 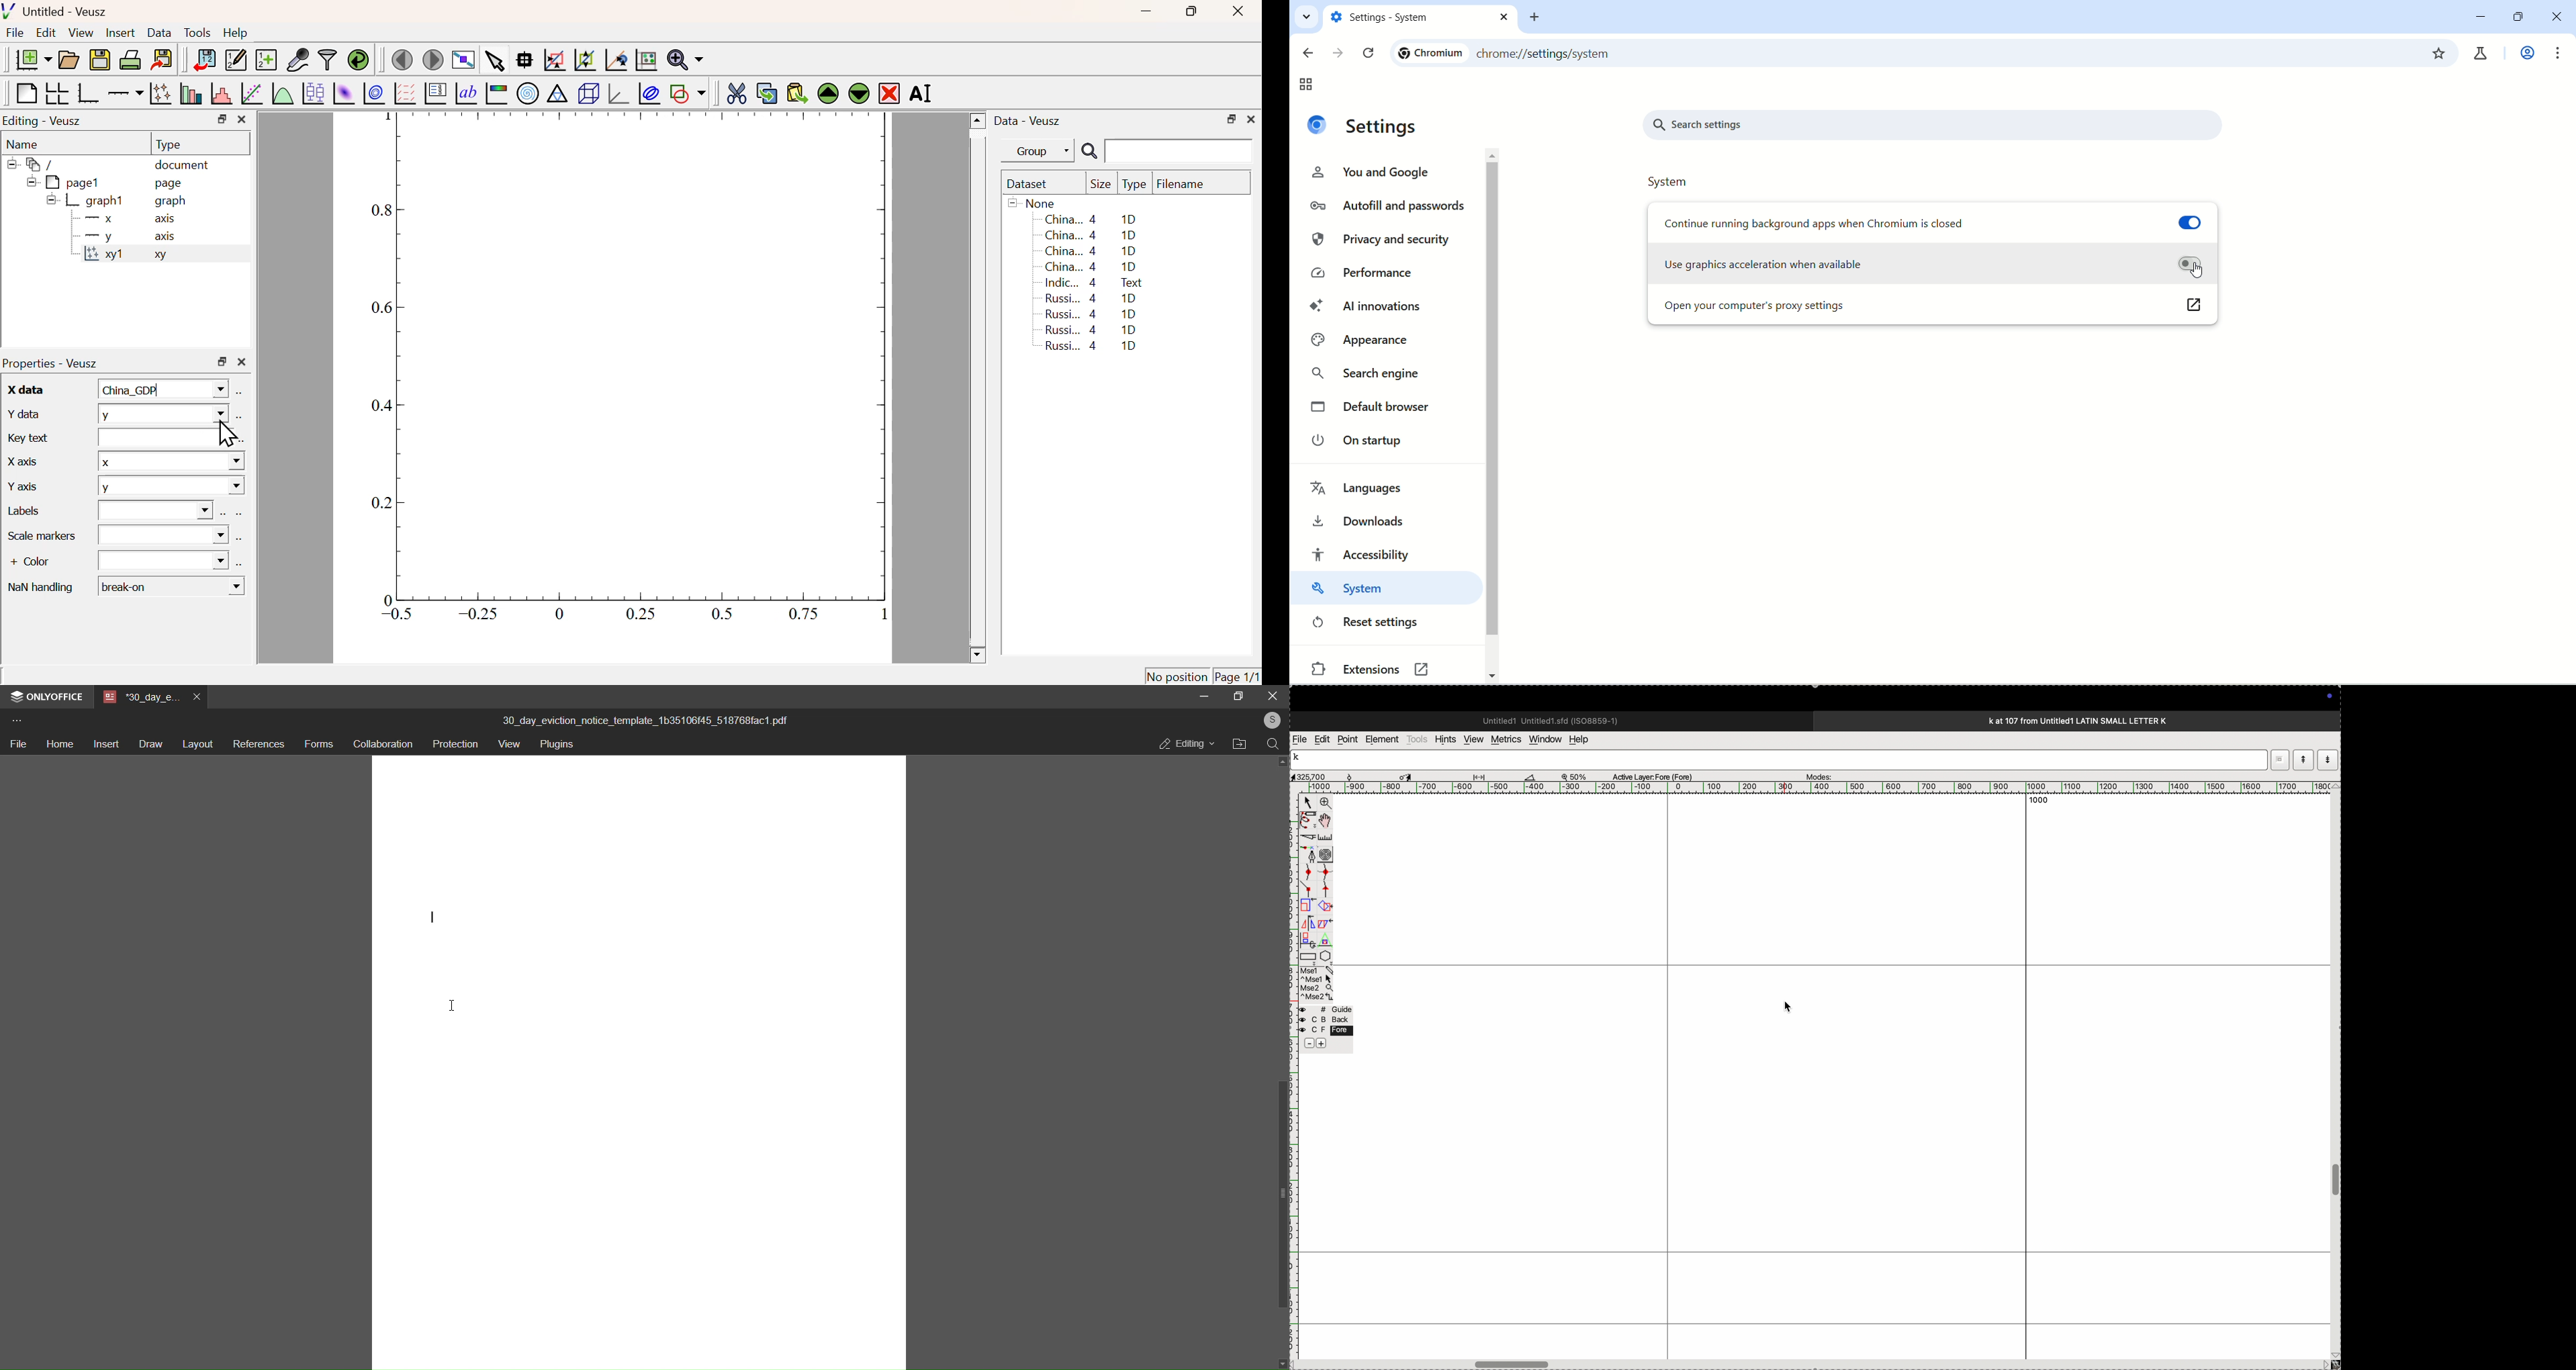 I want to click on performance, so click(x=1360, y=274).